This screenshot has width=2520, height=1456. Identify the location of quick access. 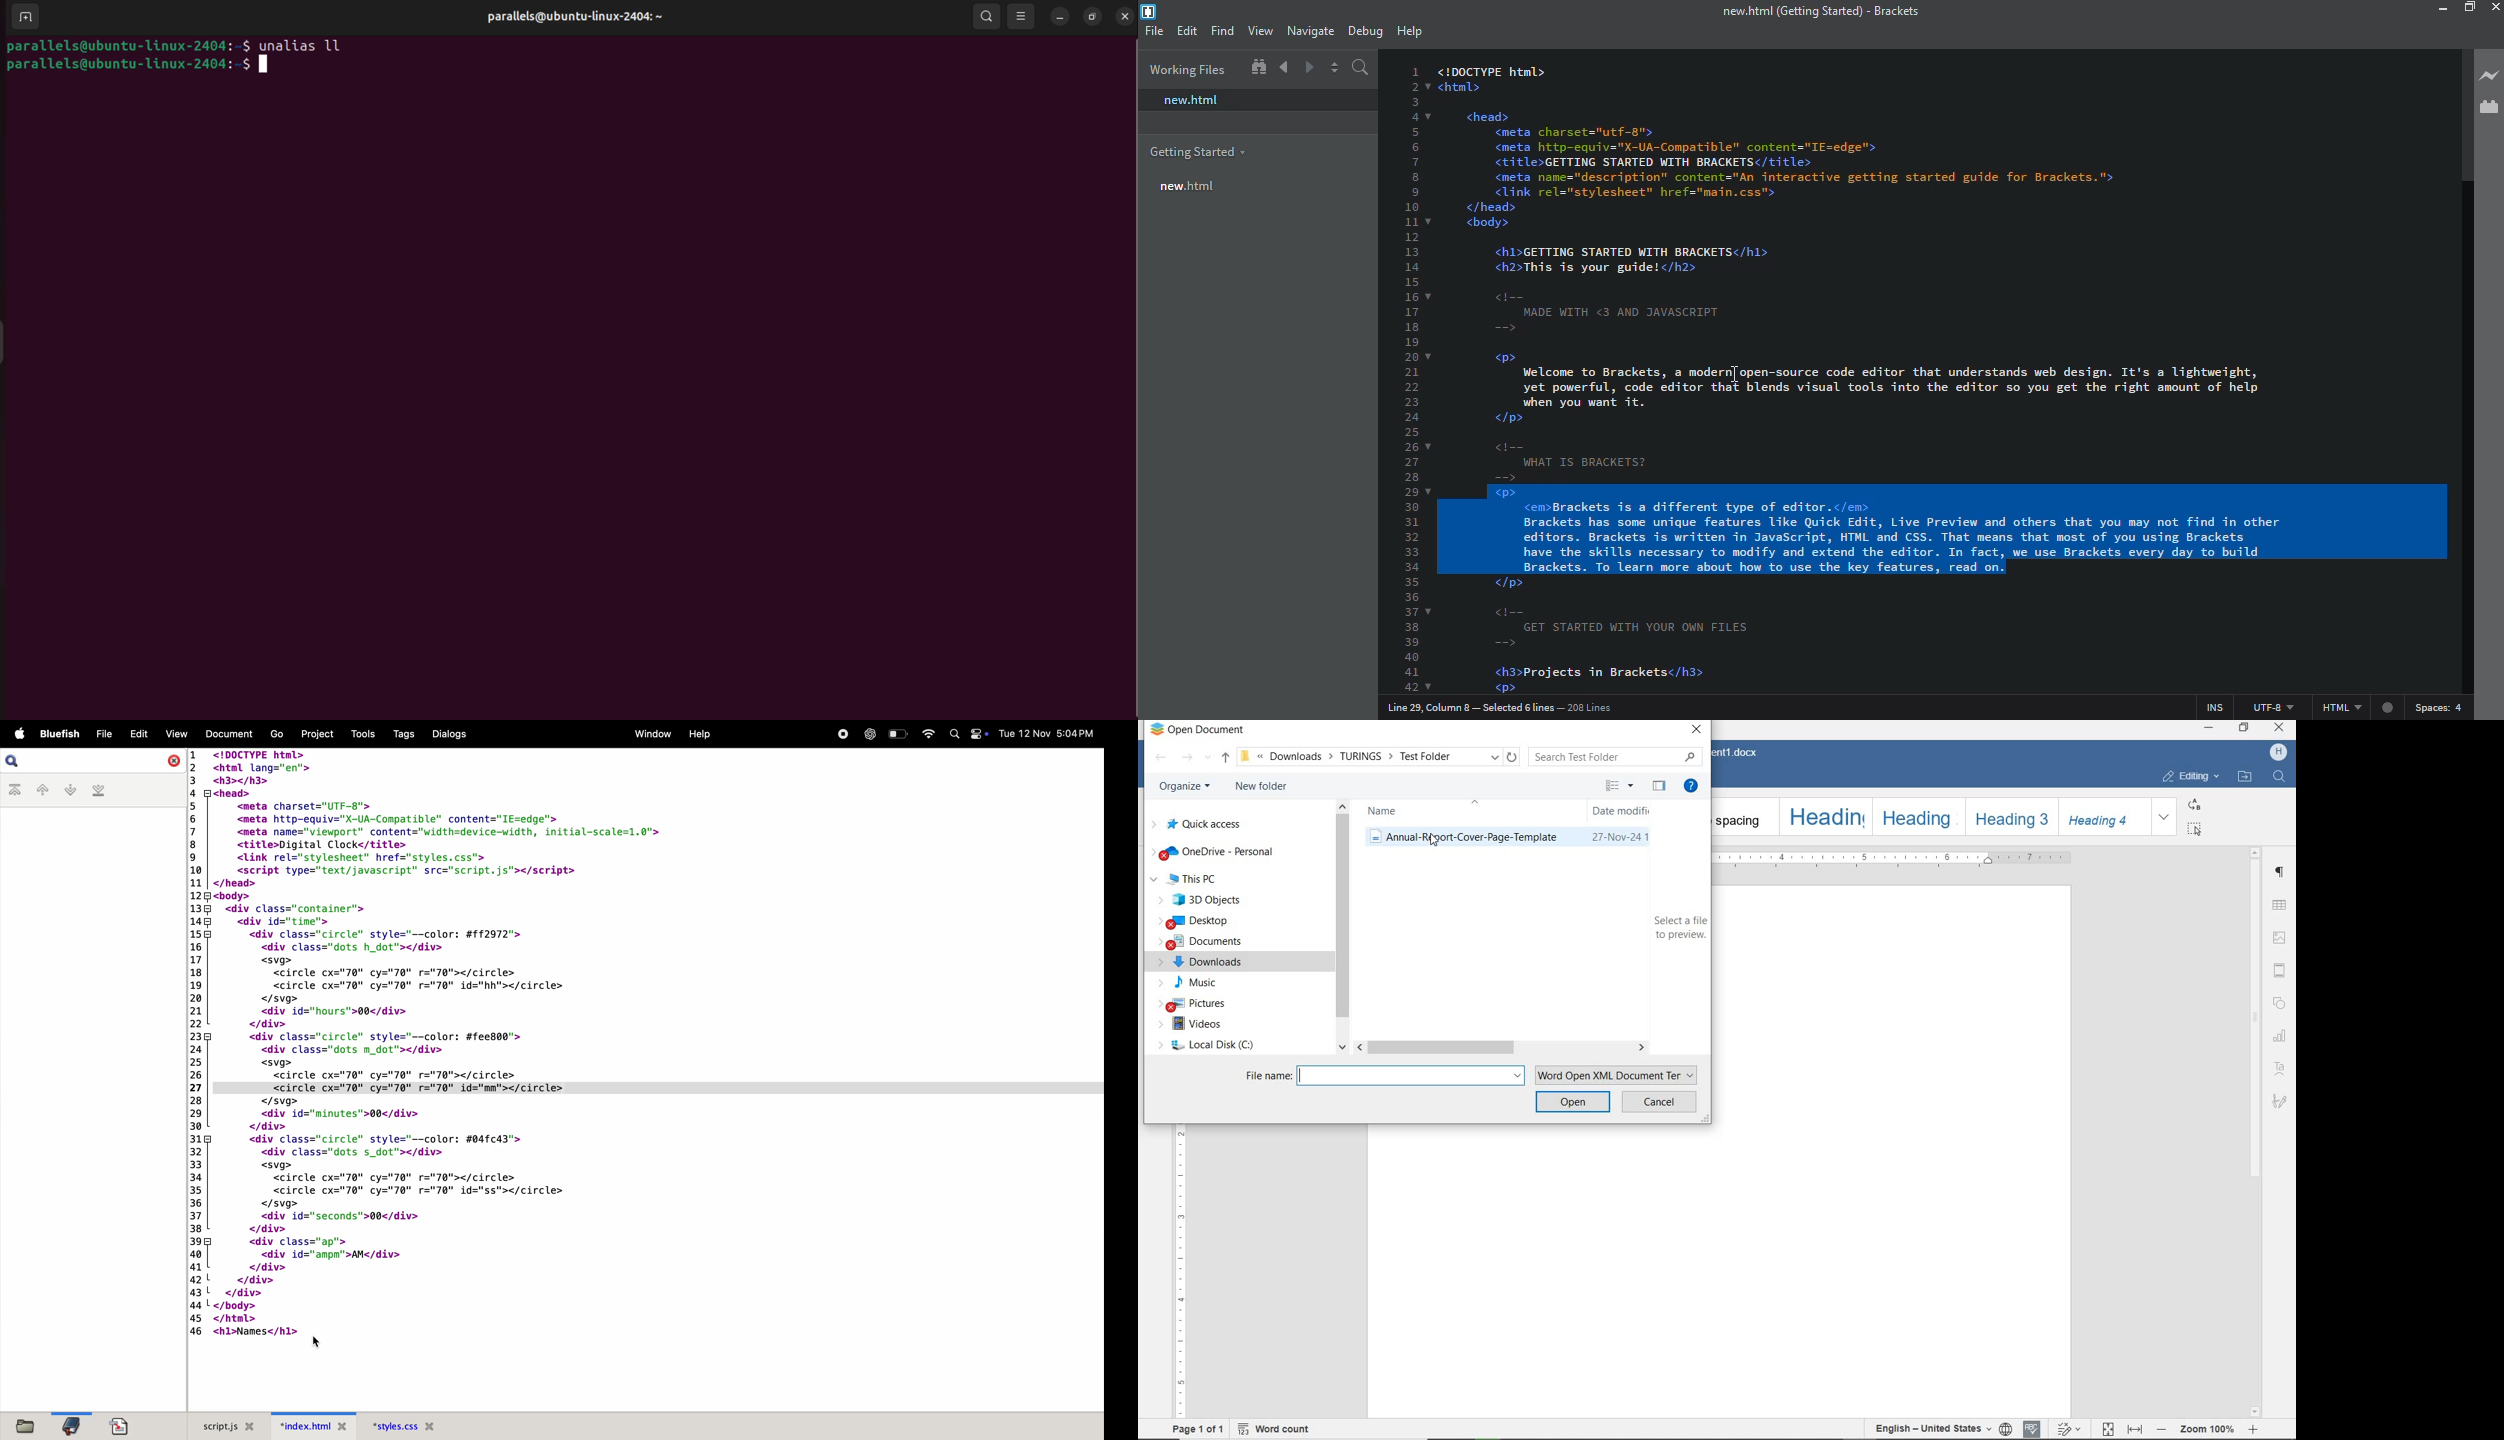
(1201, 824).